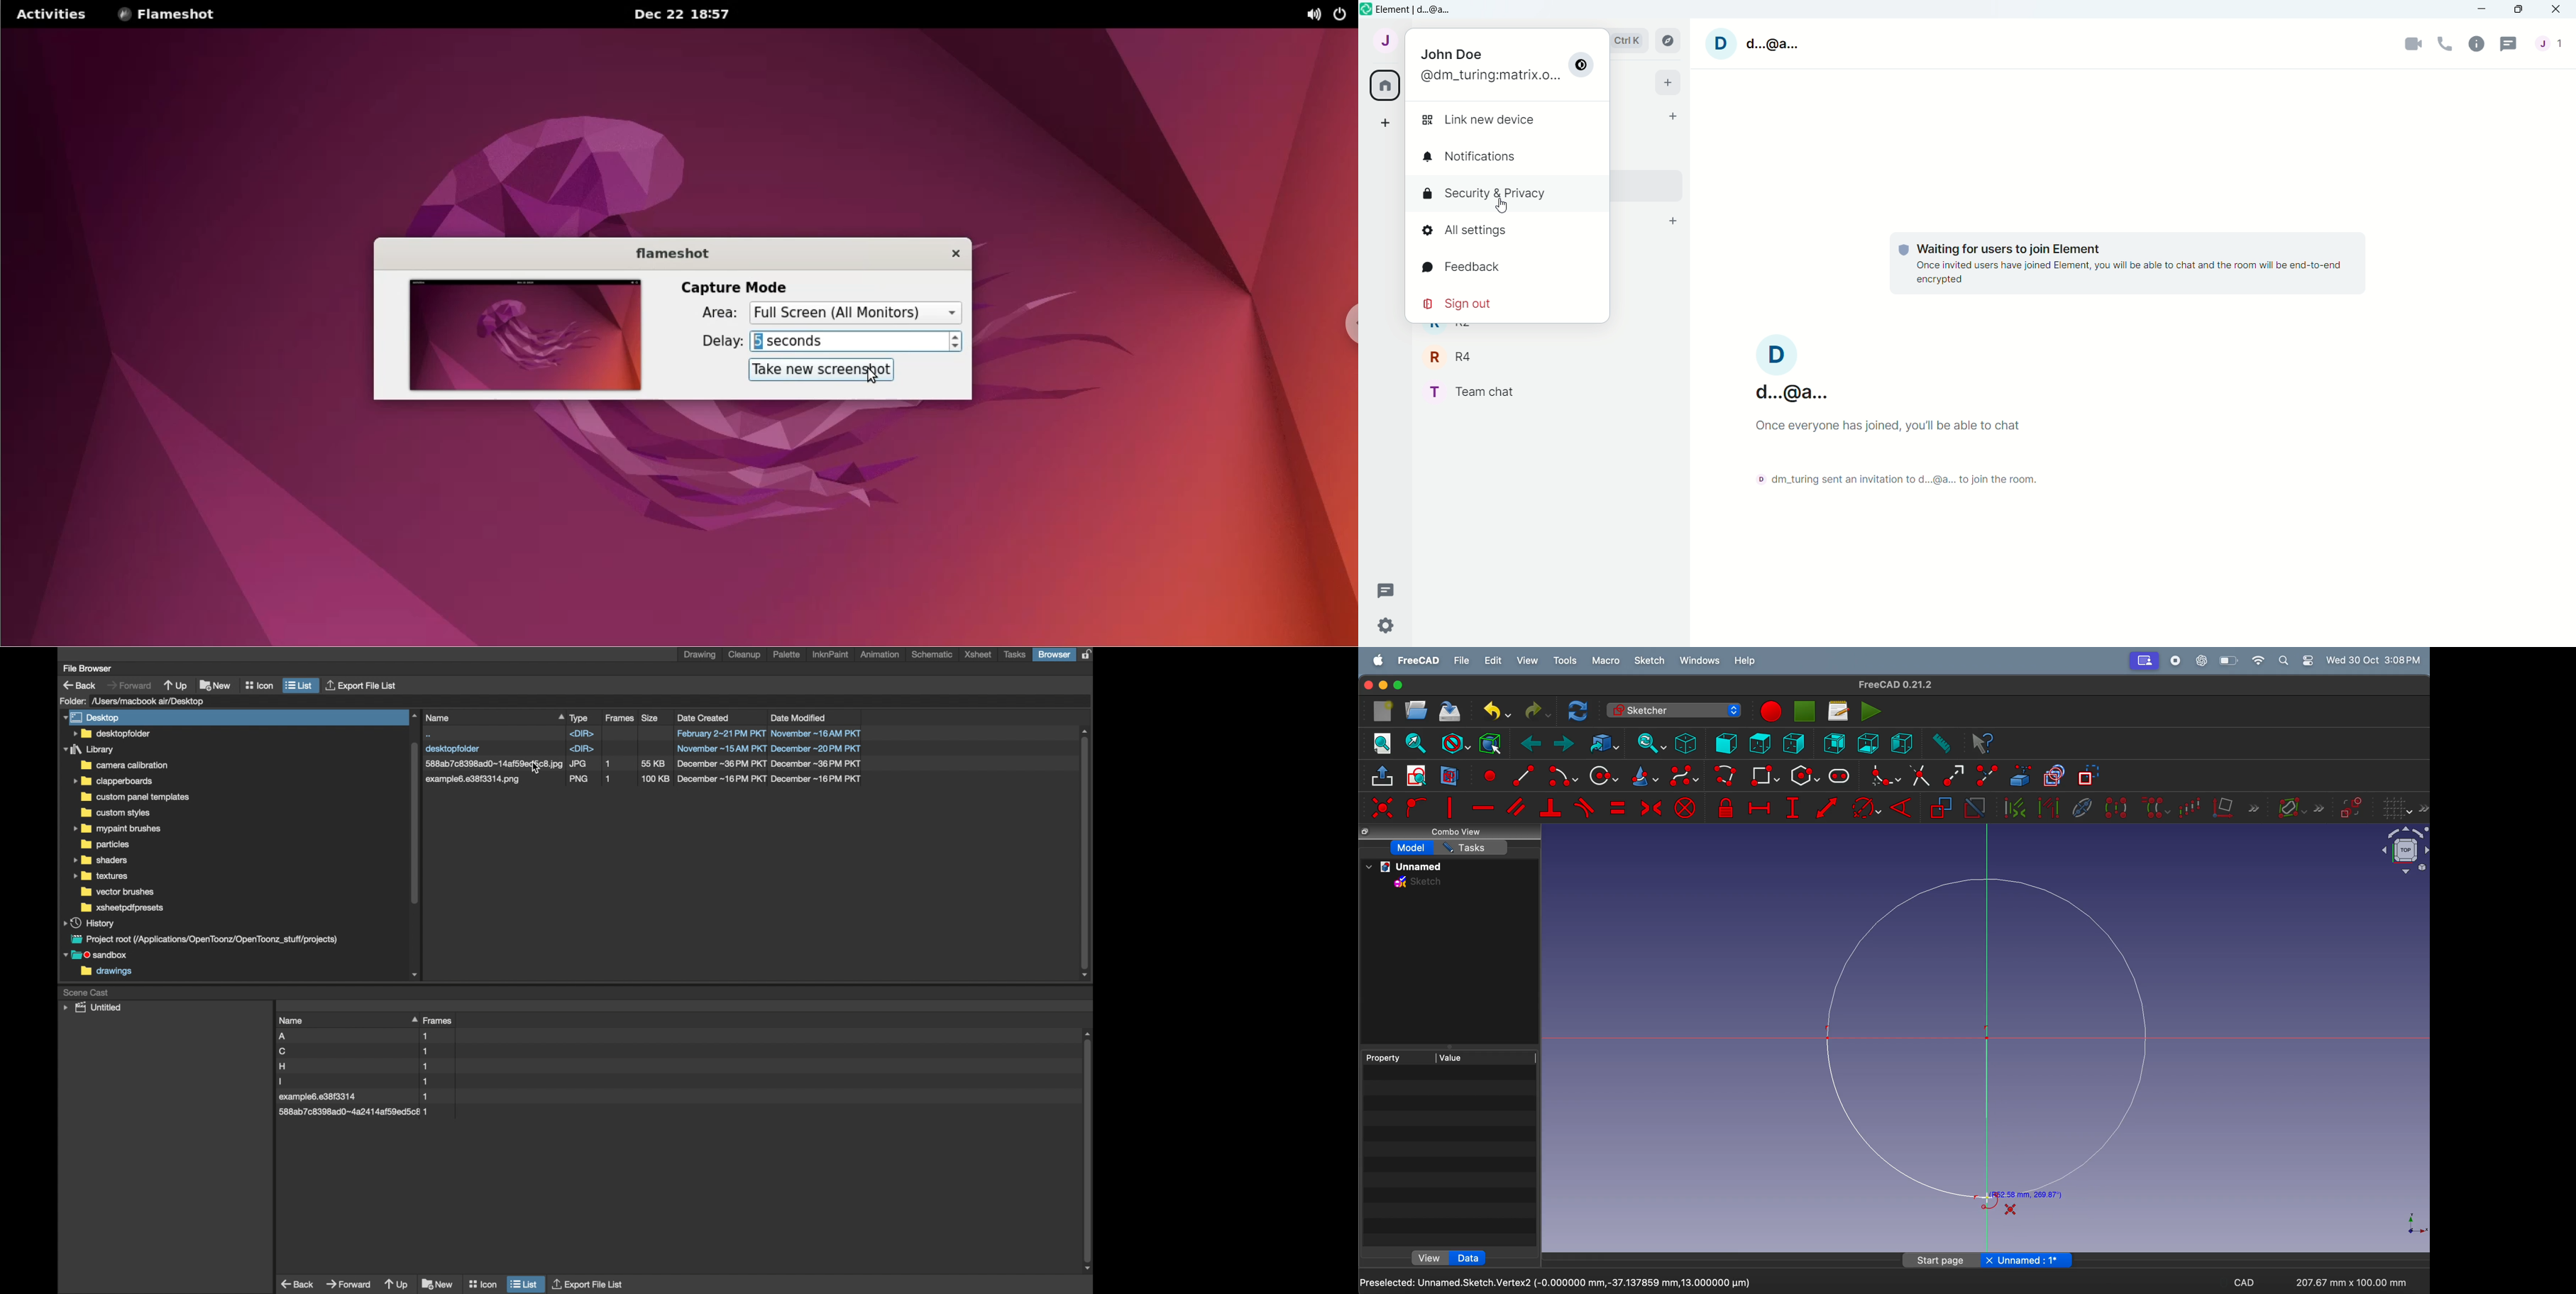 This screenshot has height=1316, width=2576. What do you see at coordinates (1367, 686) in the screenshot?
I see `close` at bounding box center [1367, 686].